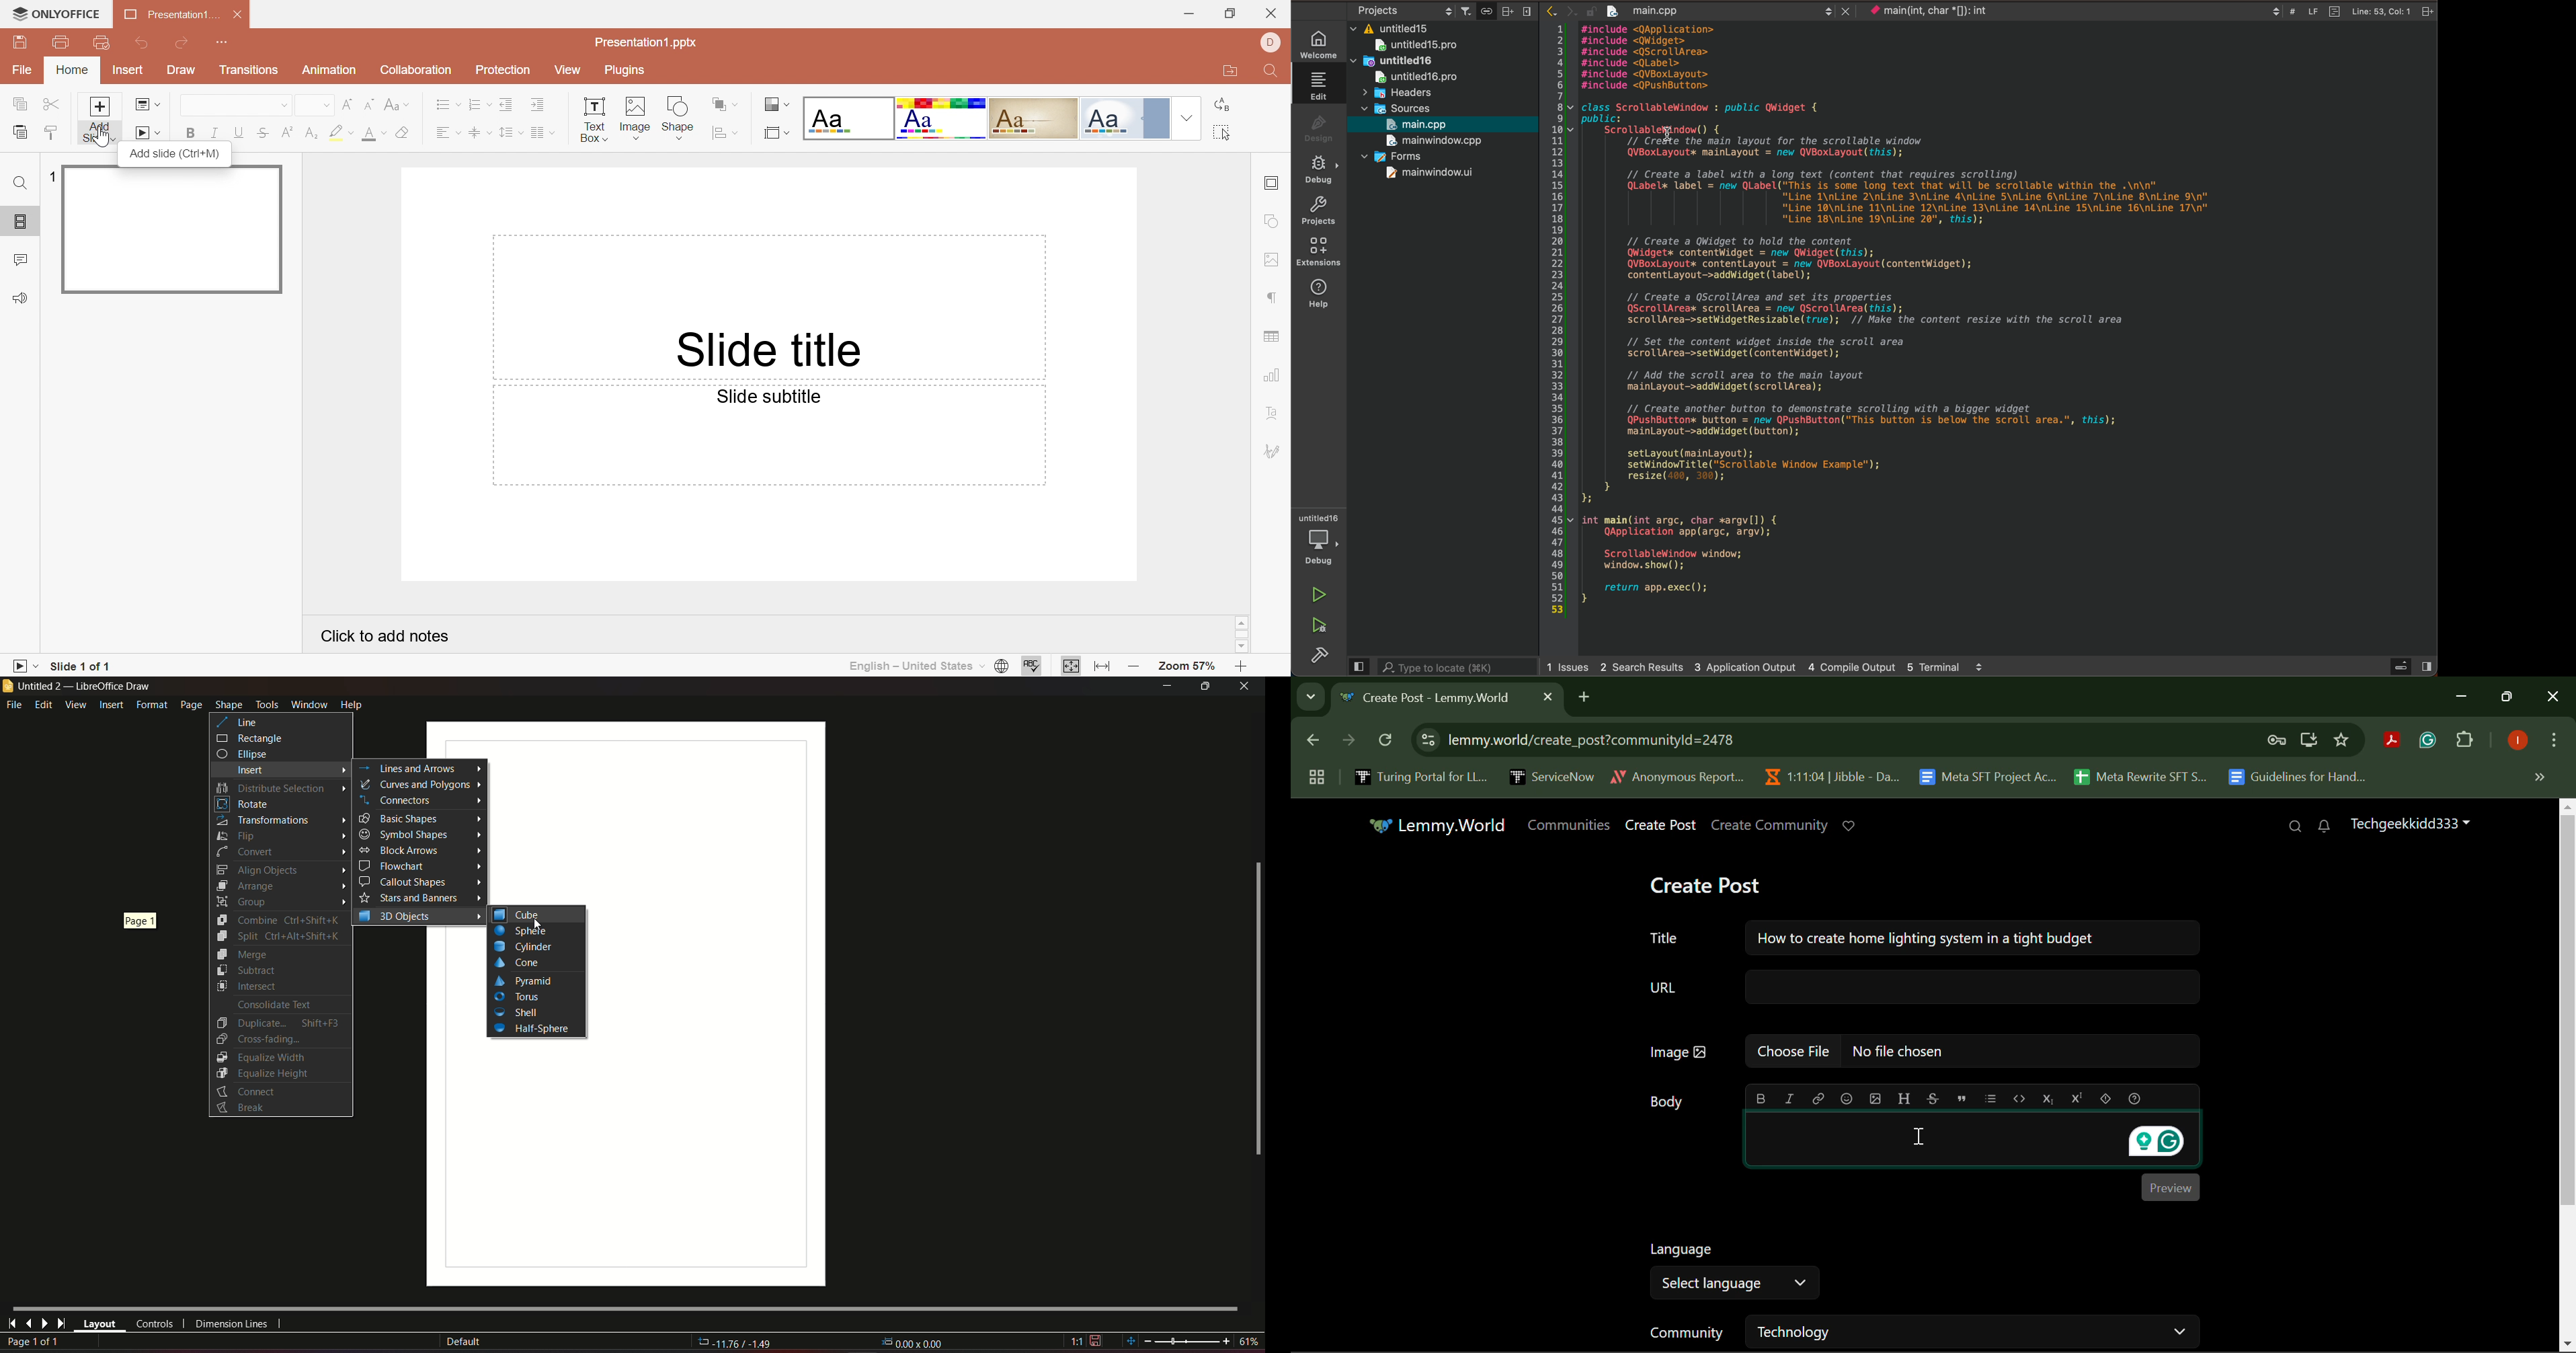 This screenshot has width=2576, height=1372. What do you see at coordinates (343, 870) in the screenshot?
I see `Arrow` at bounding box center [343, 870].